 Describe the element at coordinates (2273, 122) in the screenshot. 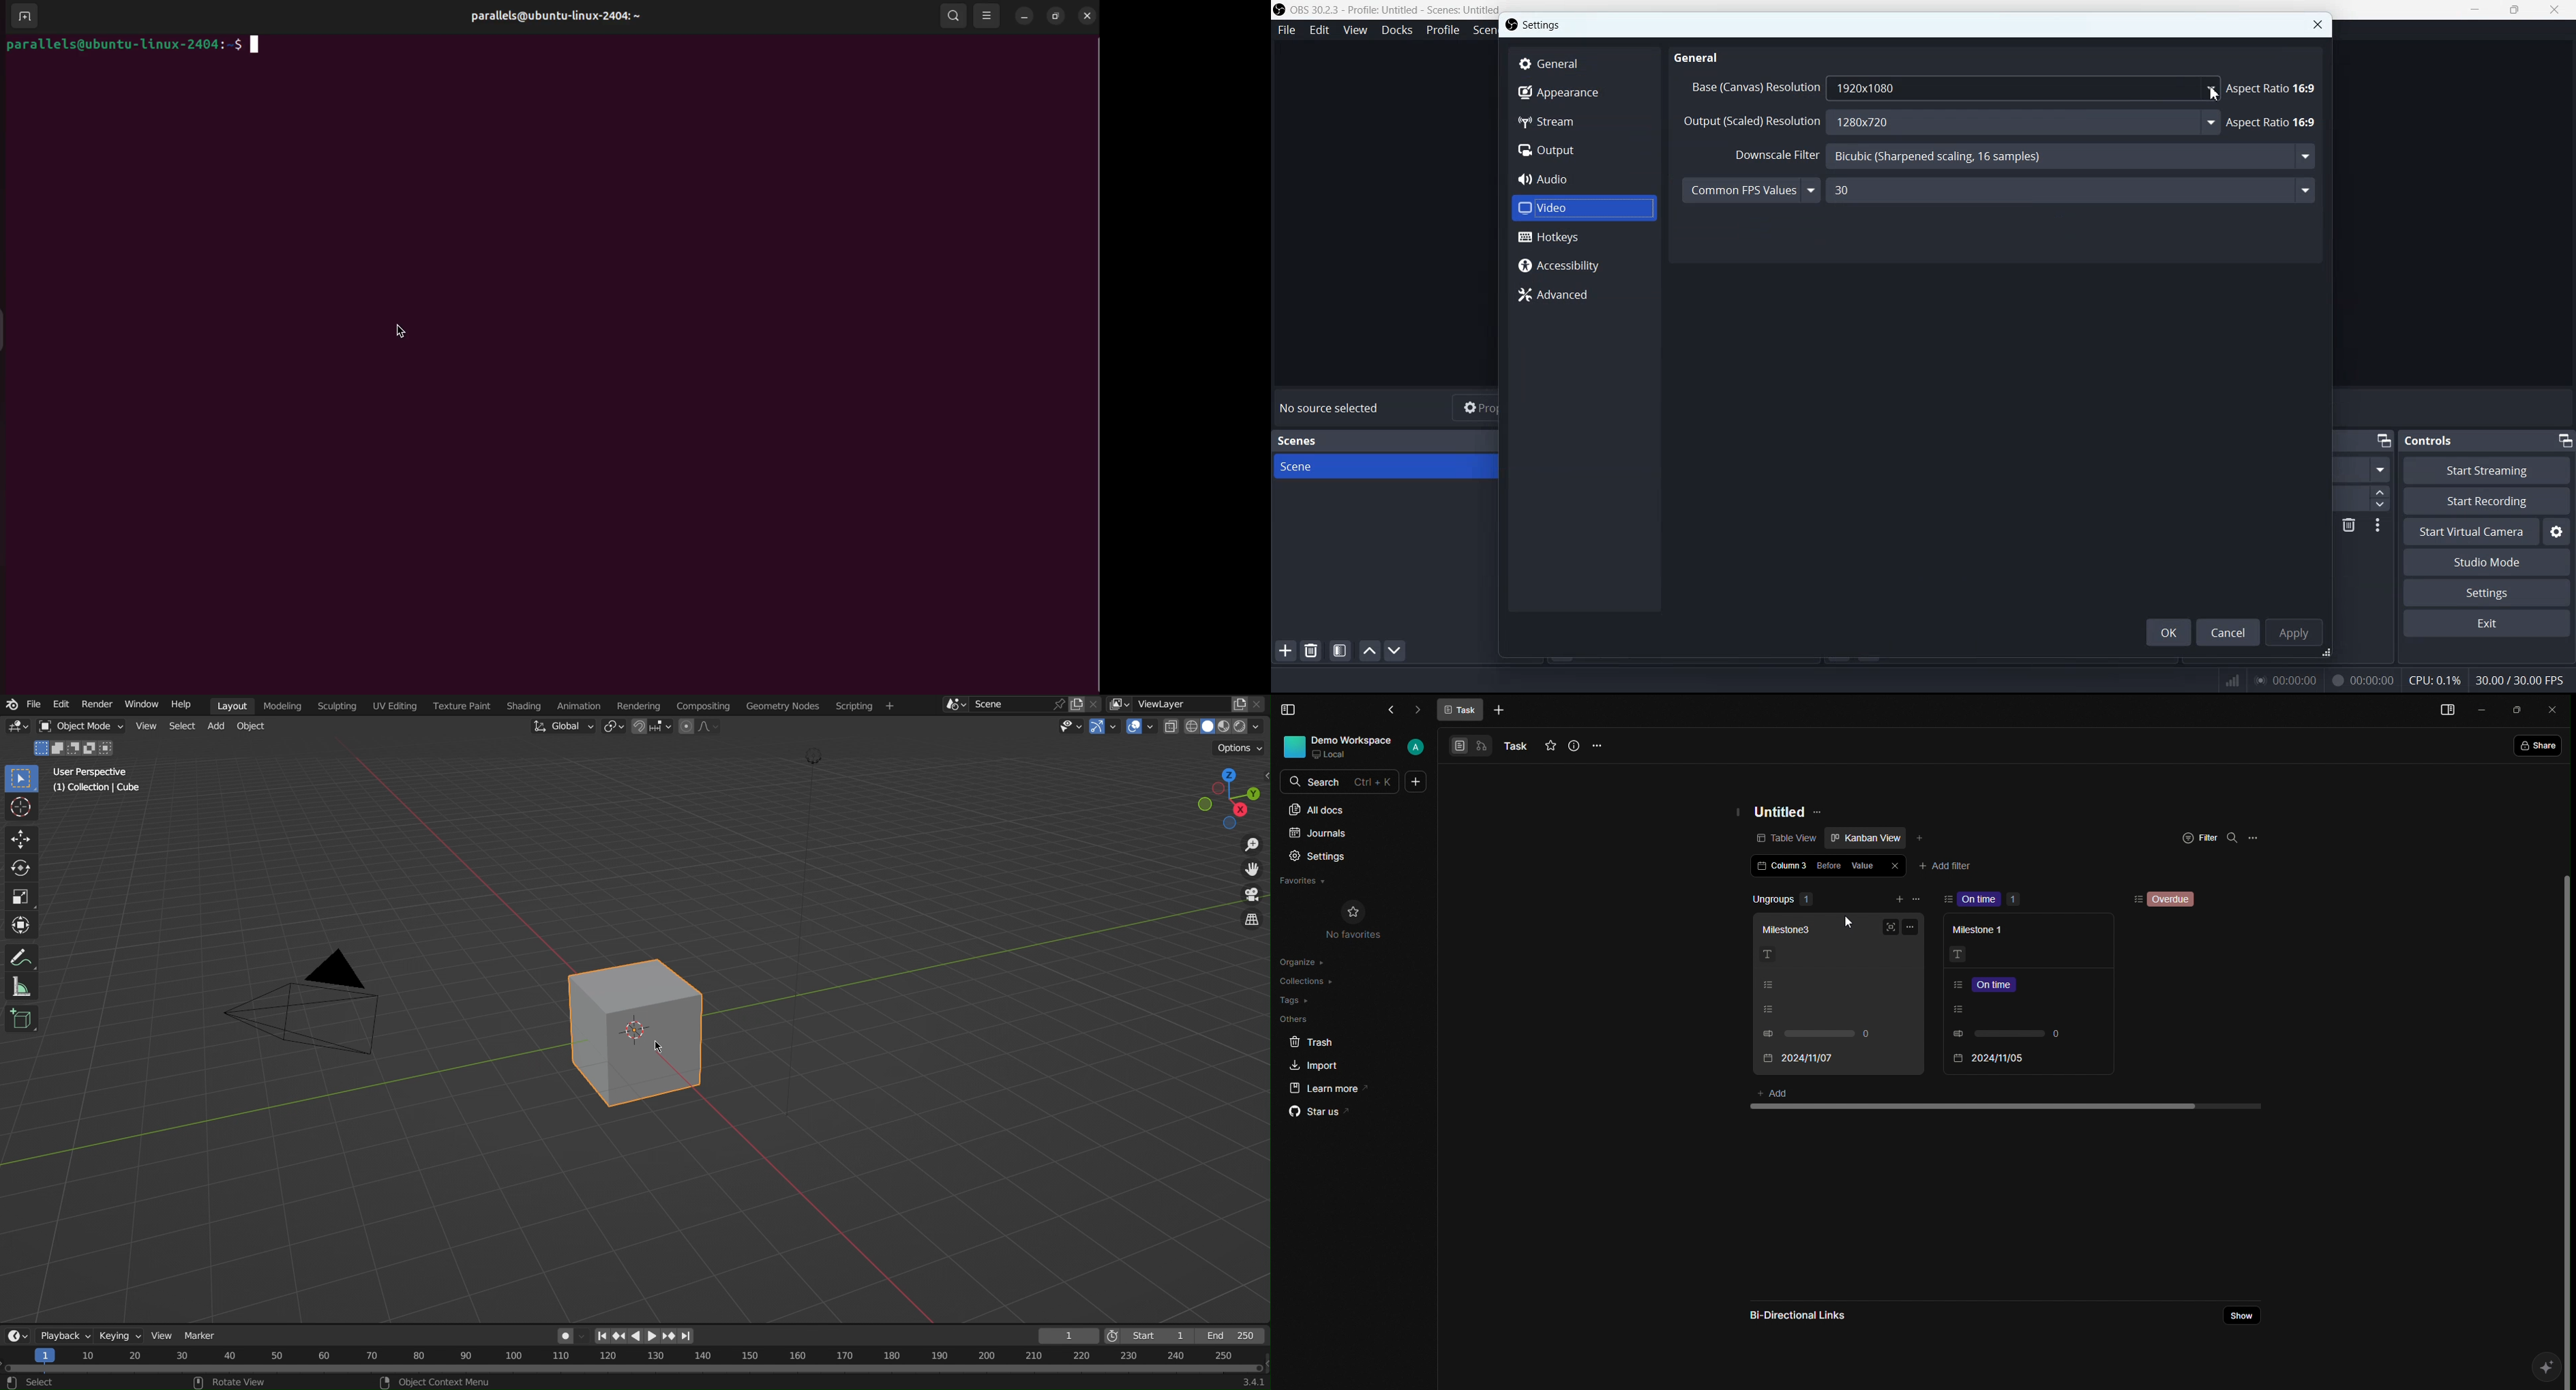

I see `Aspect Ratio 16:9` at that location.